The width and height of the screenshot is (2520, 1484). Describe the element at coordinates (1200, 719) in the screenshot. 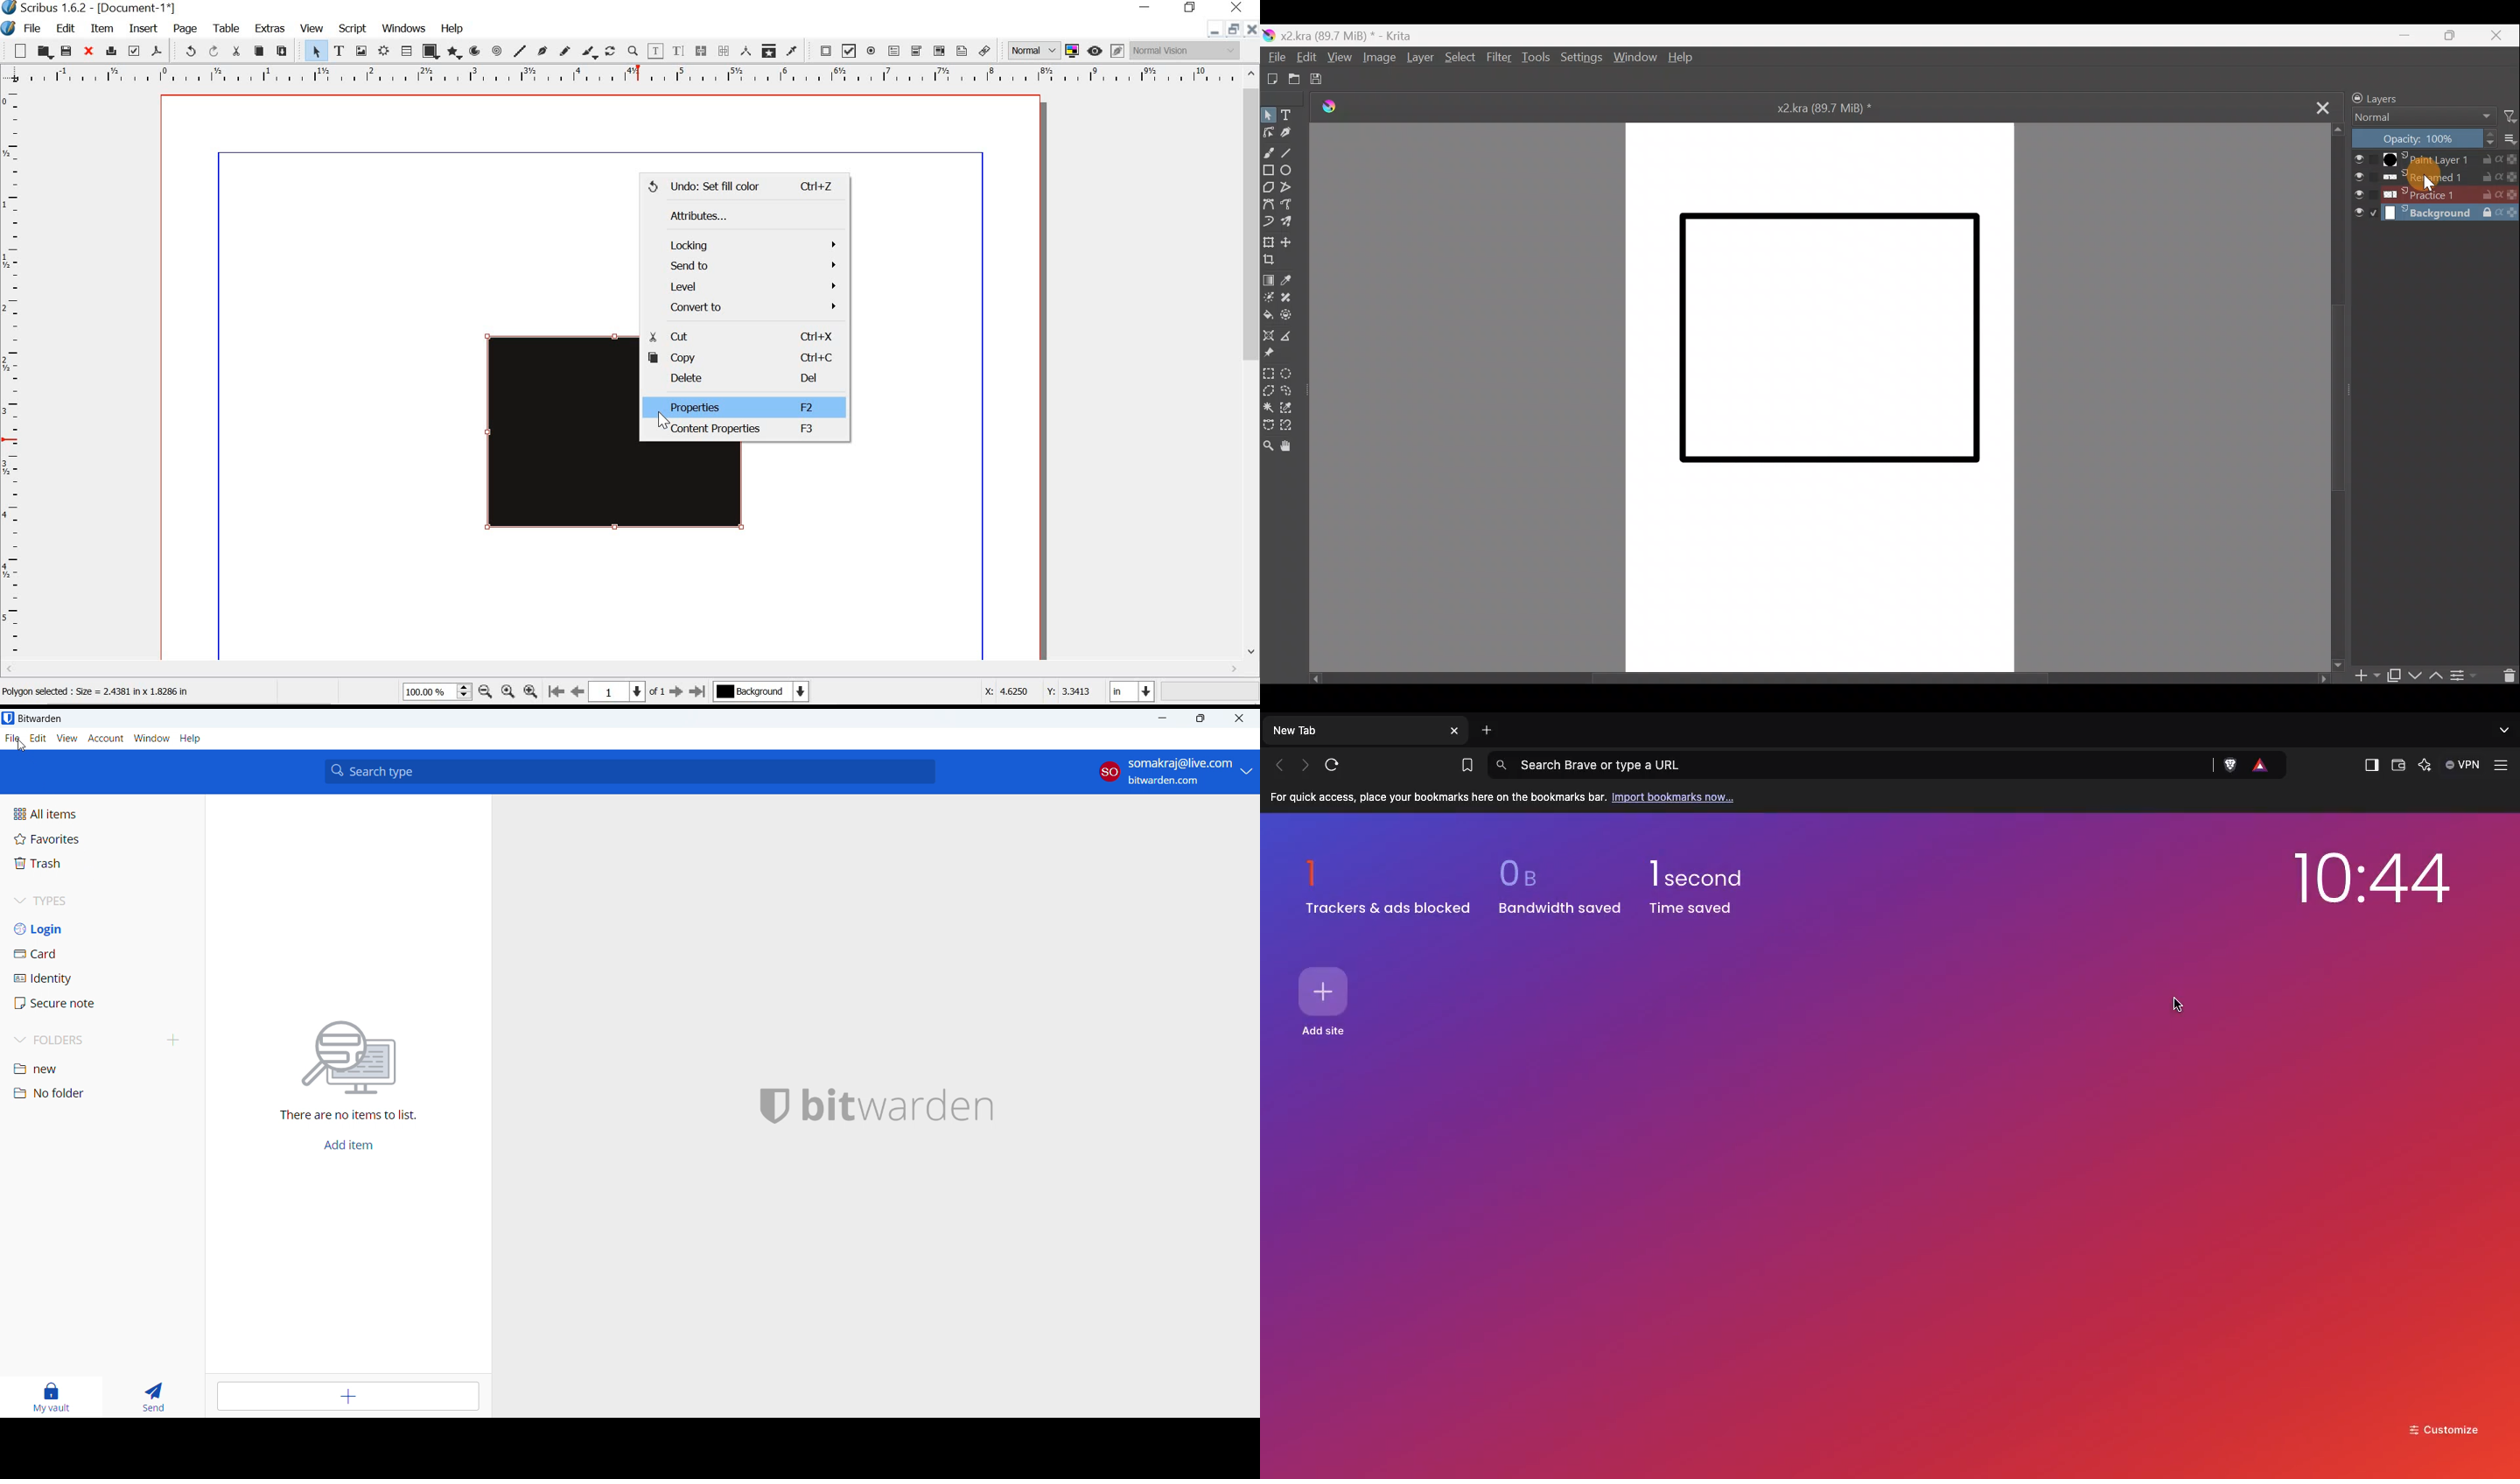

I see `maximize` at that location.